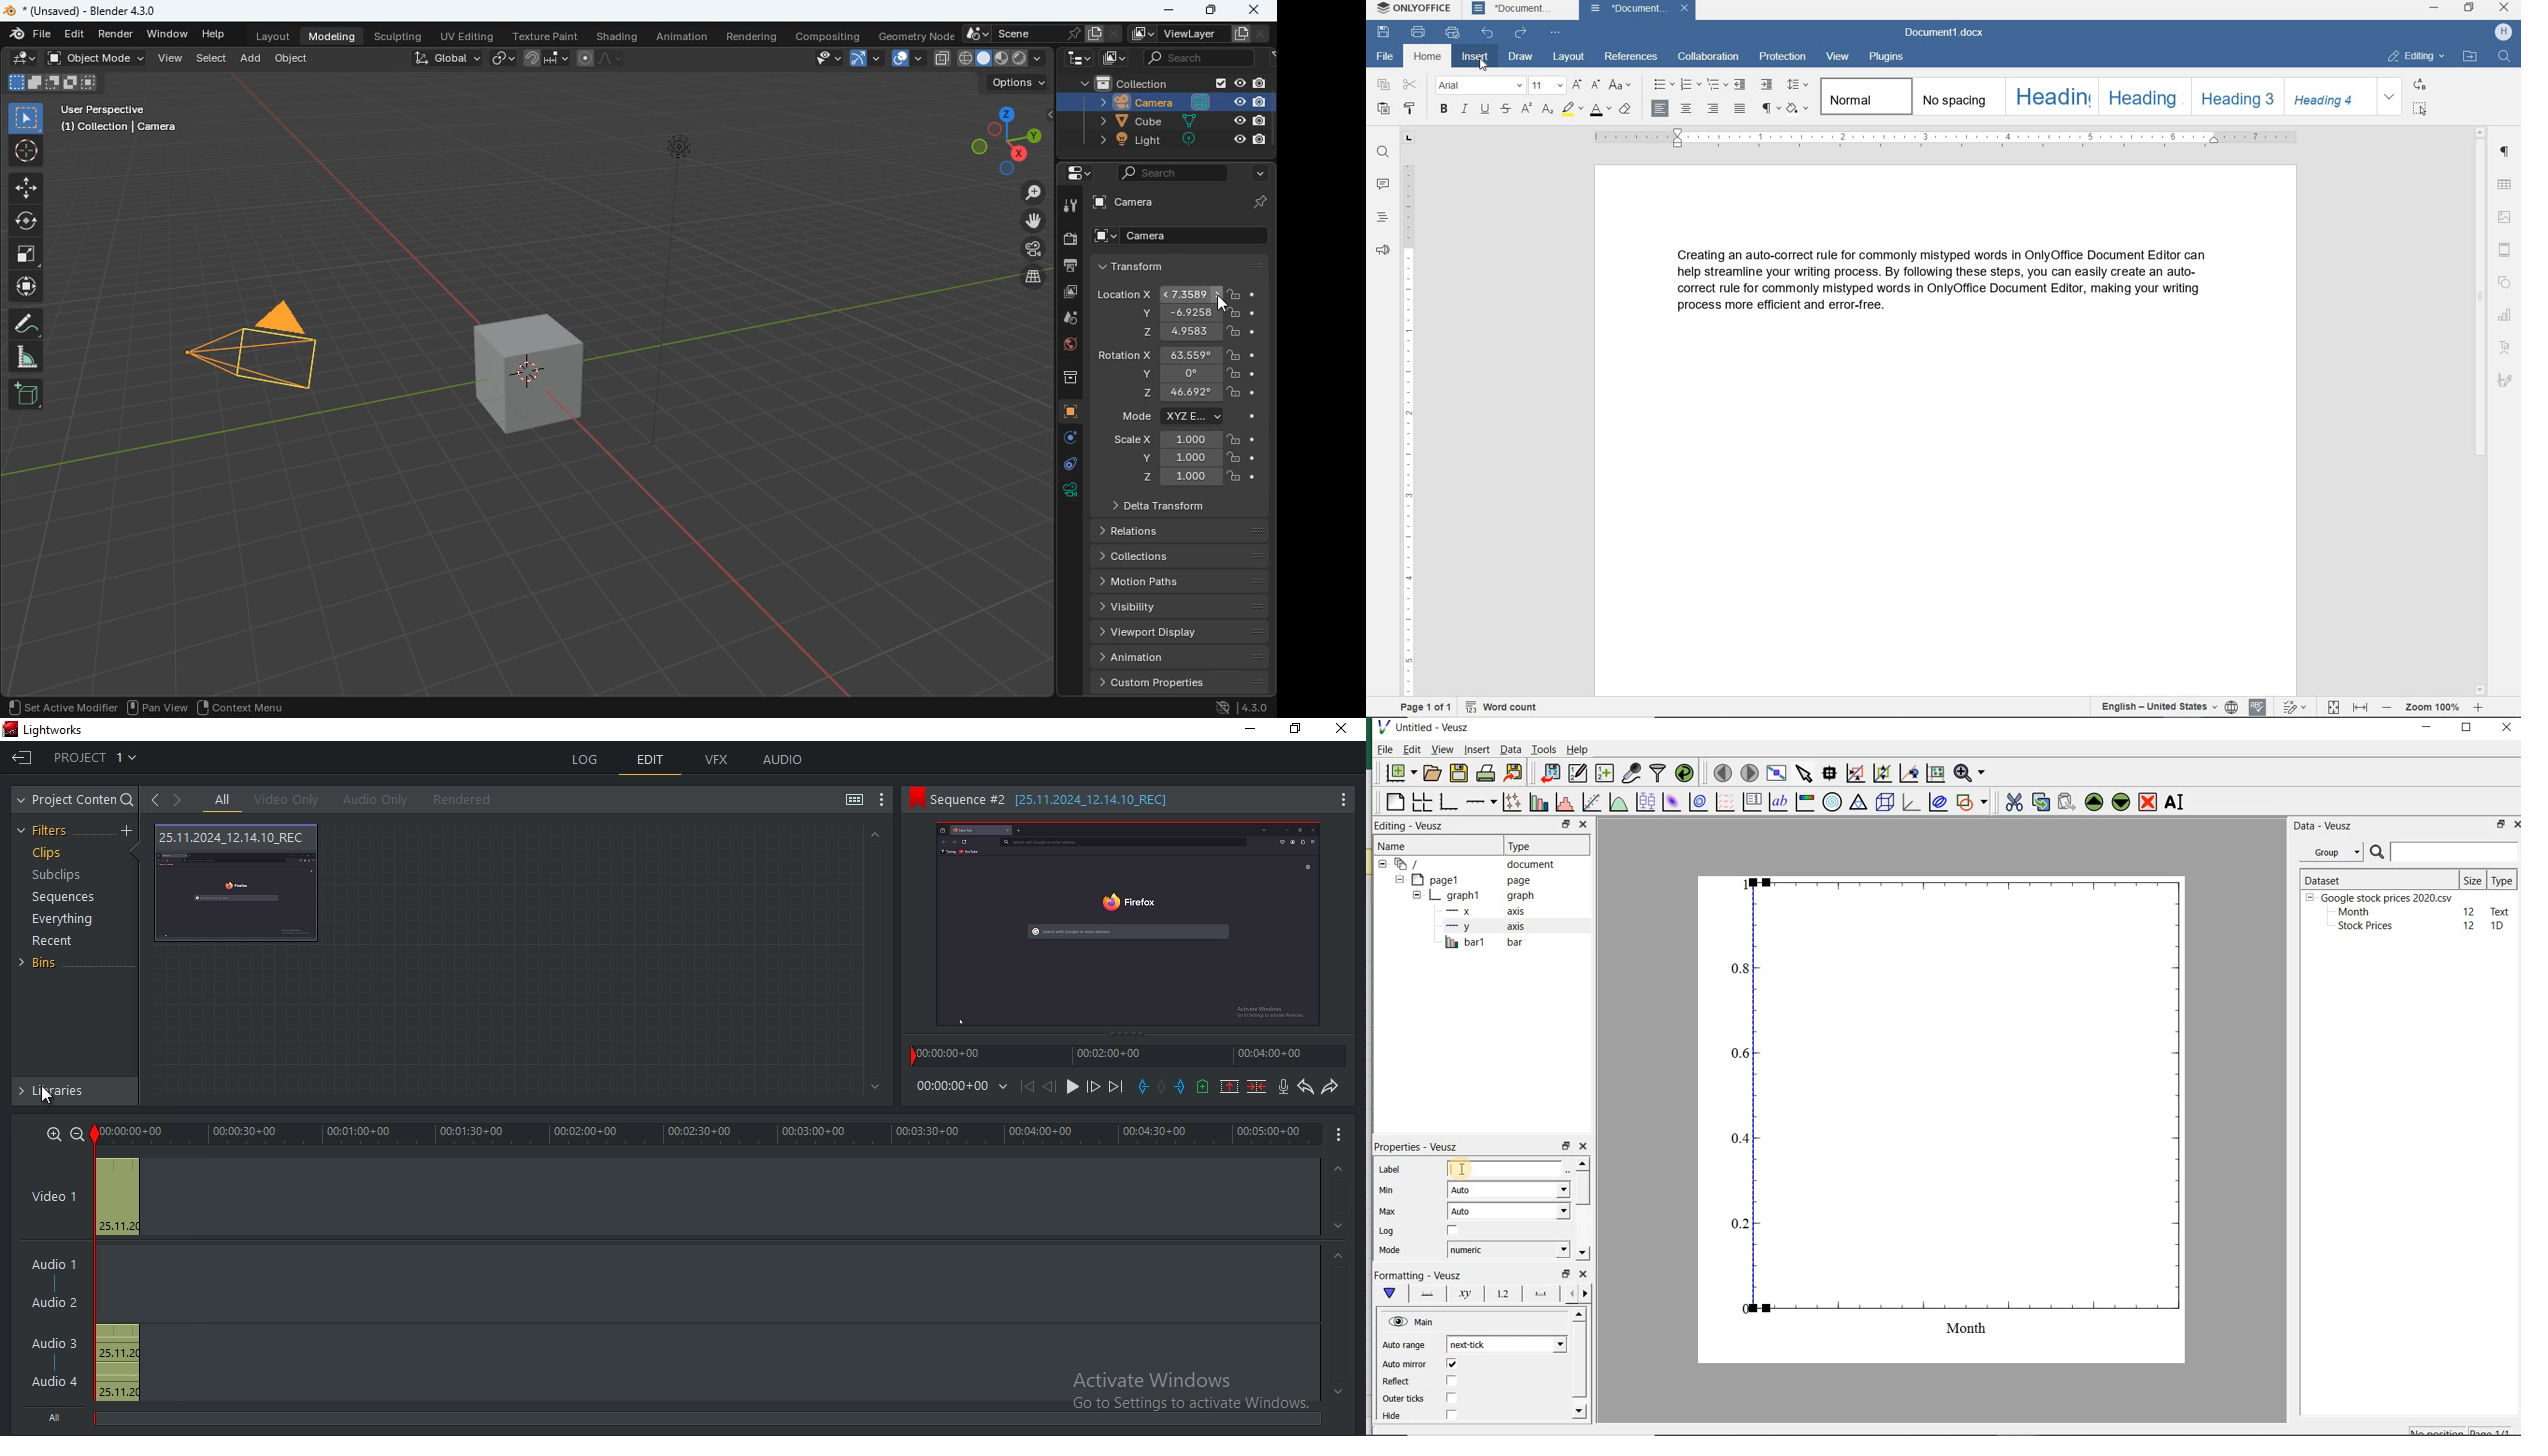 This screenshot has width=2548, height=1456. What do you see at coordinates (1180, 313) in the screenshot?
I see `y` at bounding box center [1180, 313].